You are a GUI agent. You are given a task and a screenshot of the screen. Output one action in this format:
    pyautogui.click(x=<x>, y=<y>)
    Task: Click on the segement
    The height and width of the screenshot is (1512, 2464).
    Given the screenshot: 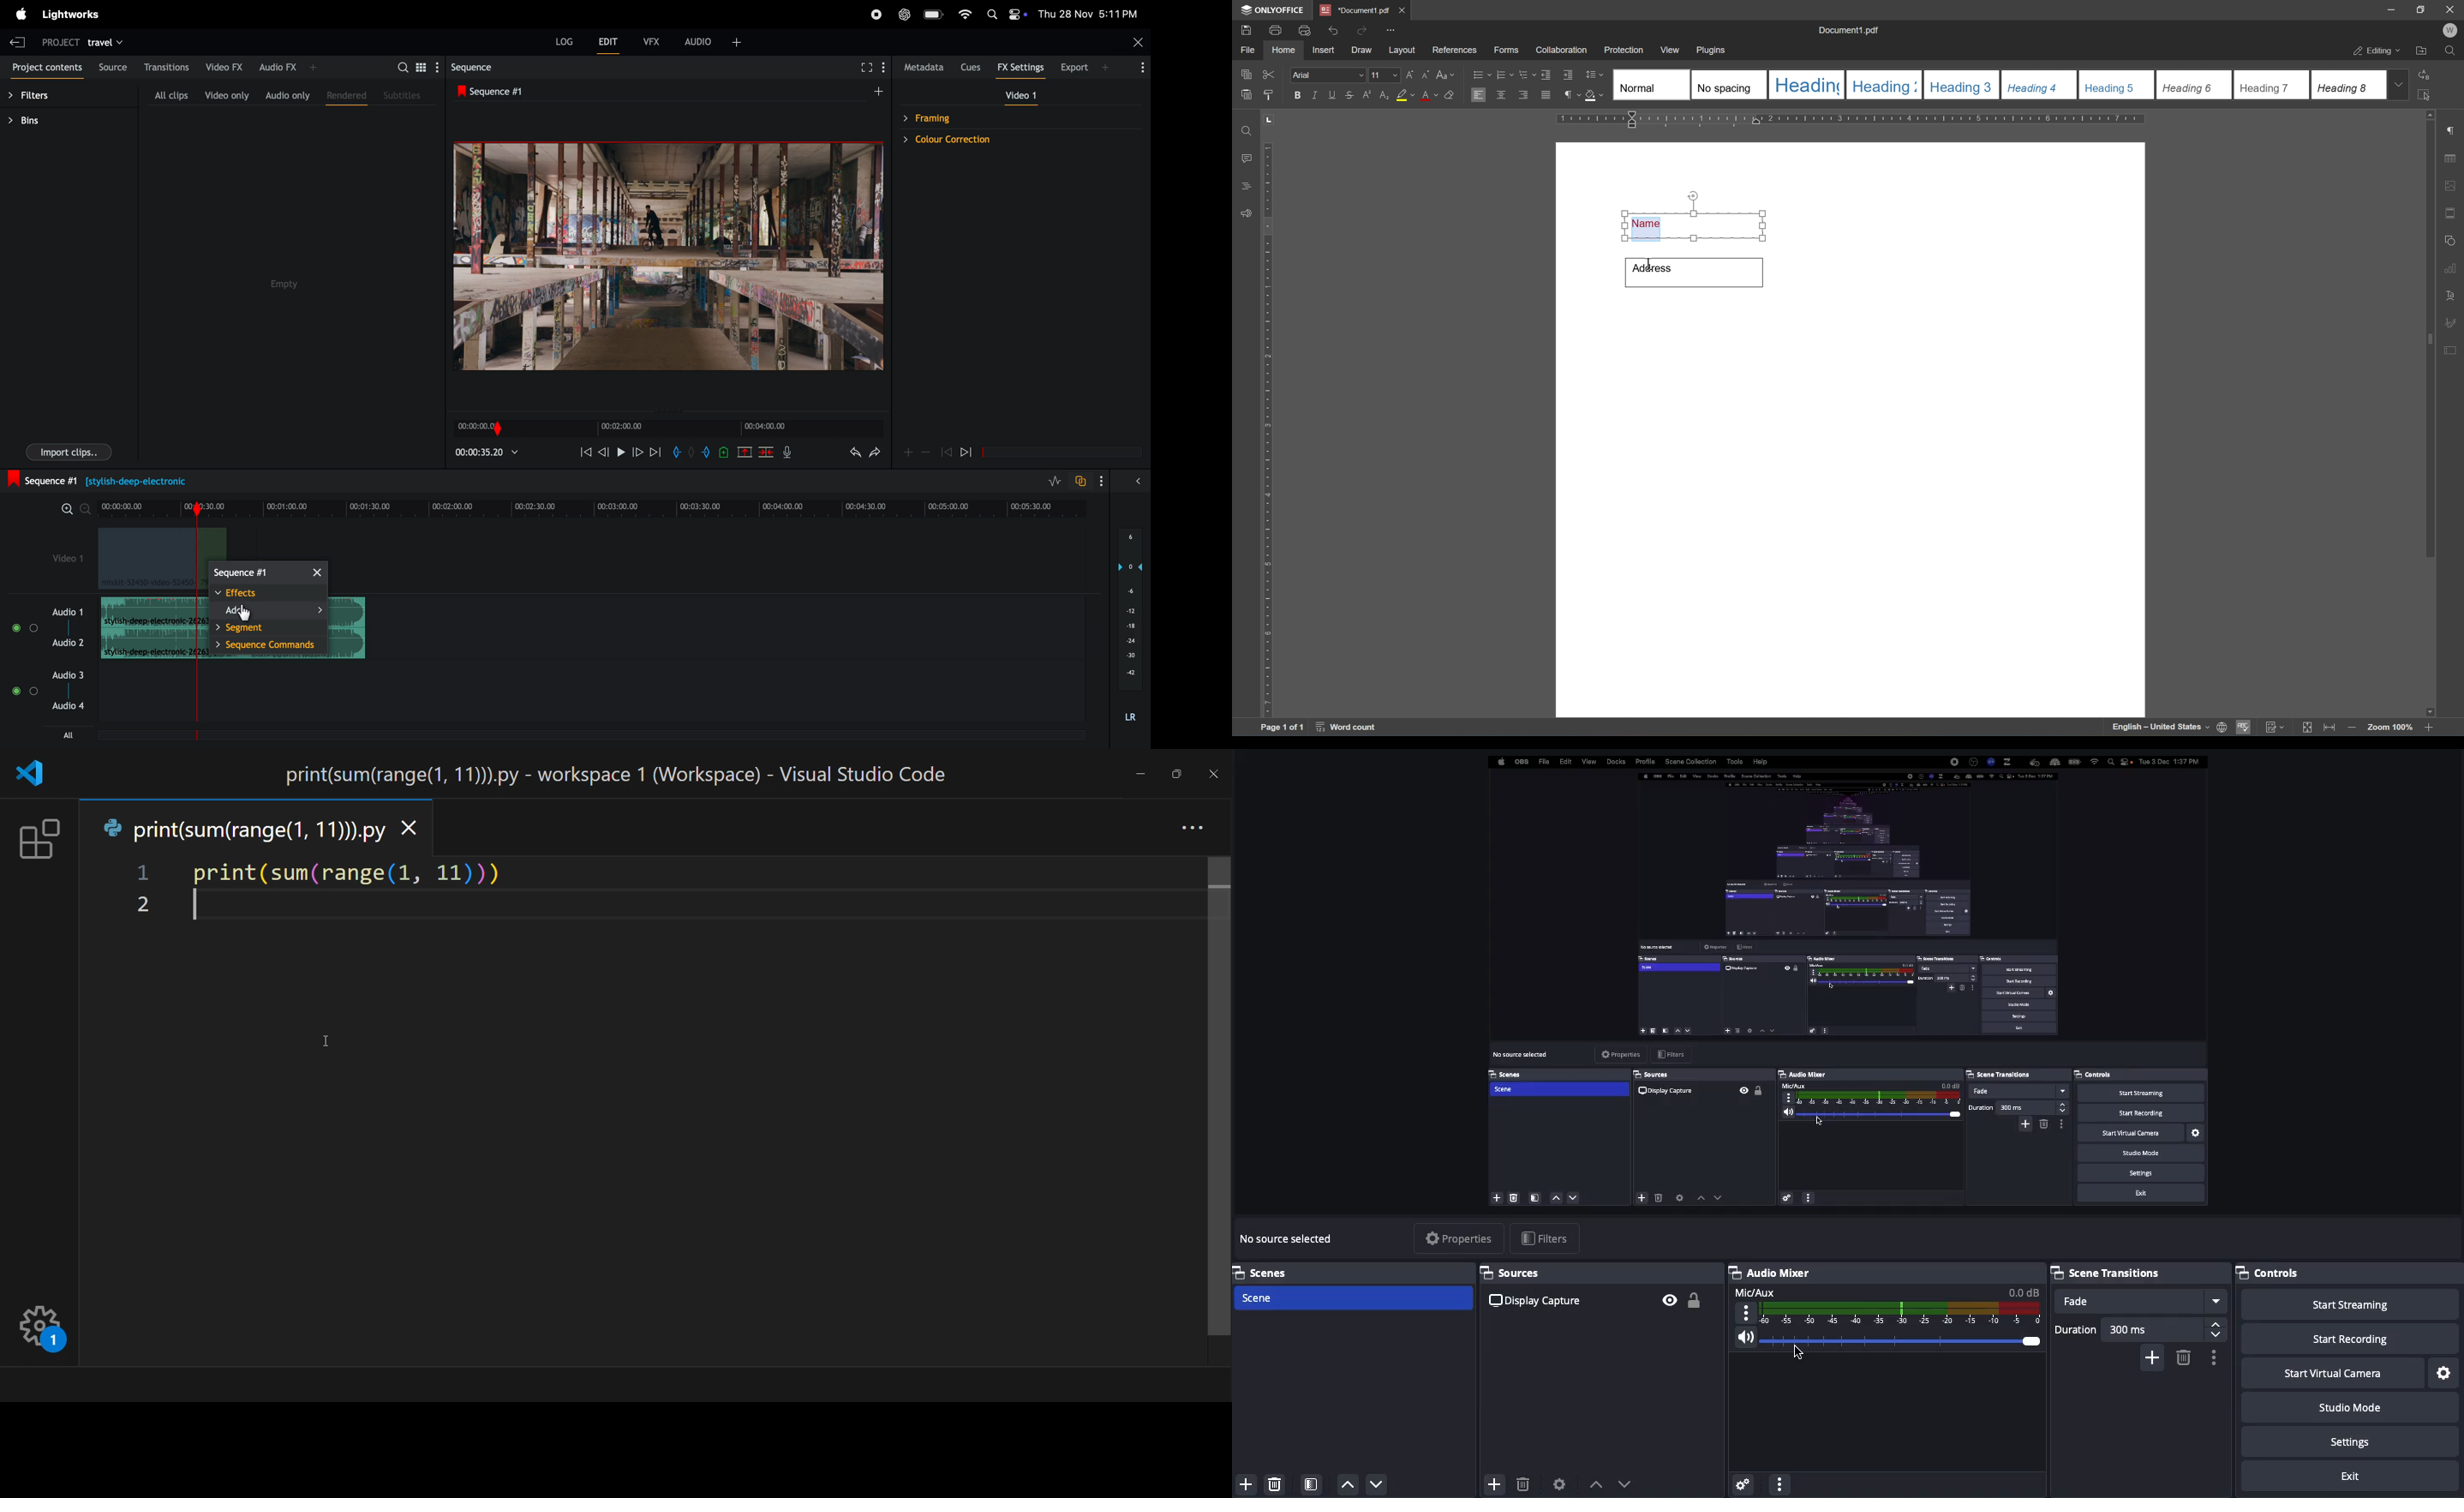 What is the action you would take?
    pyautogui.click(x=272, y=629)
    